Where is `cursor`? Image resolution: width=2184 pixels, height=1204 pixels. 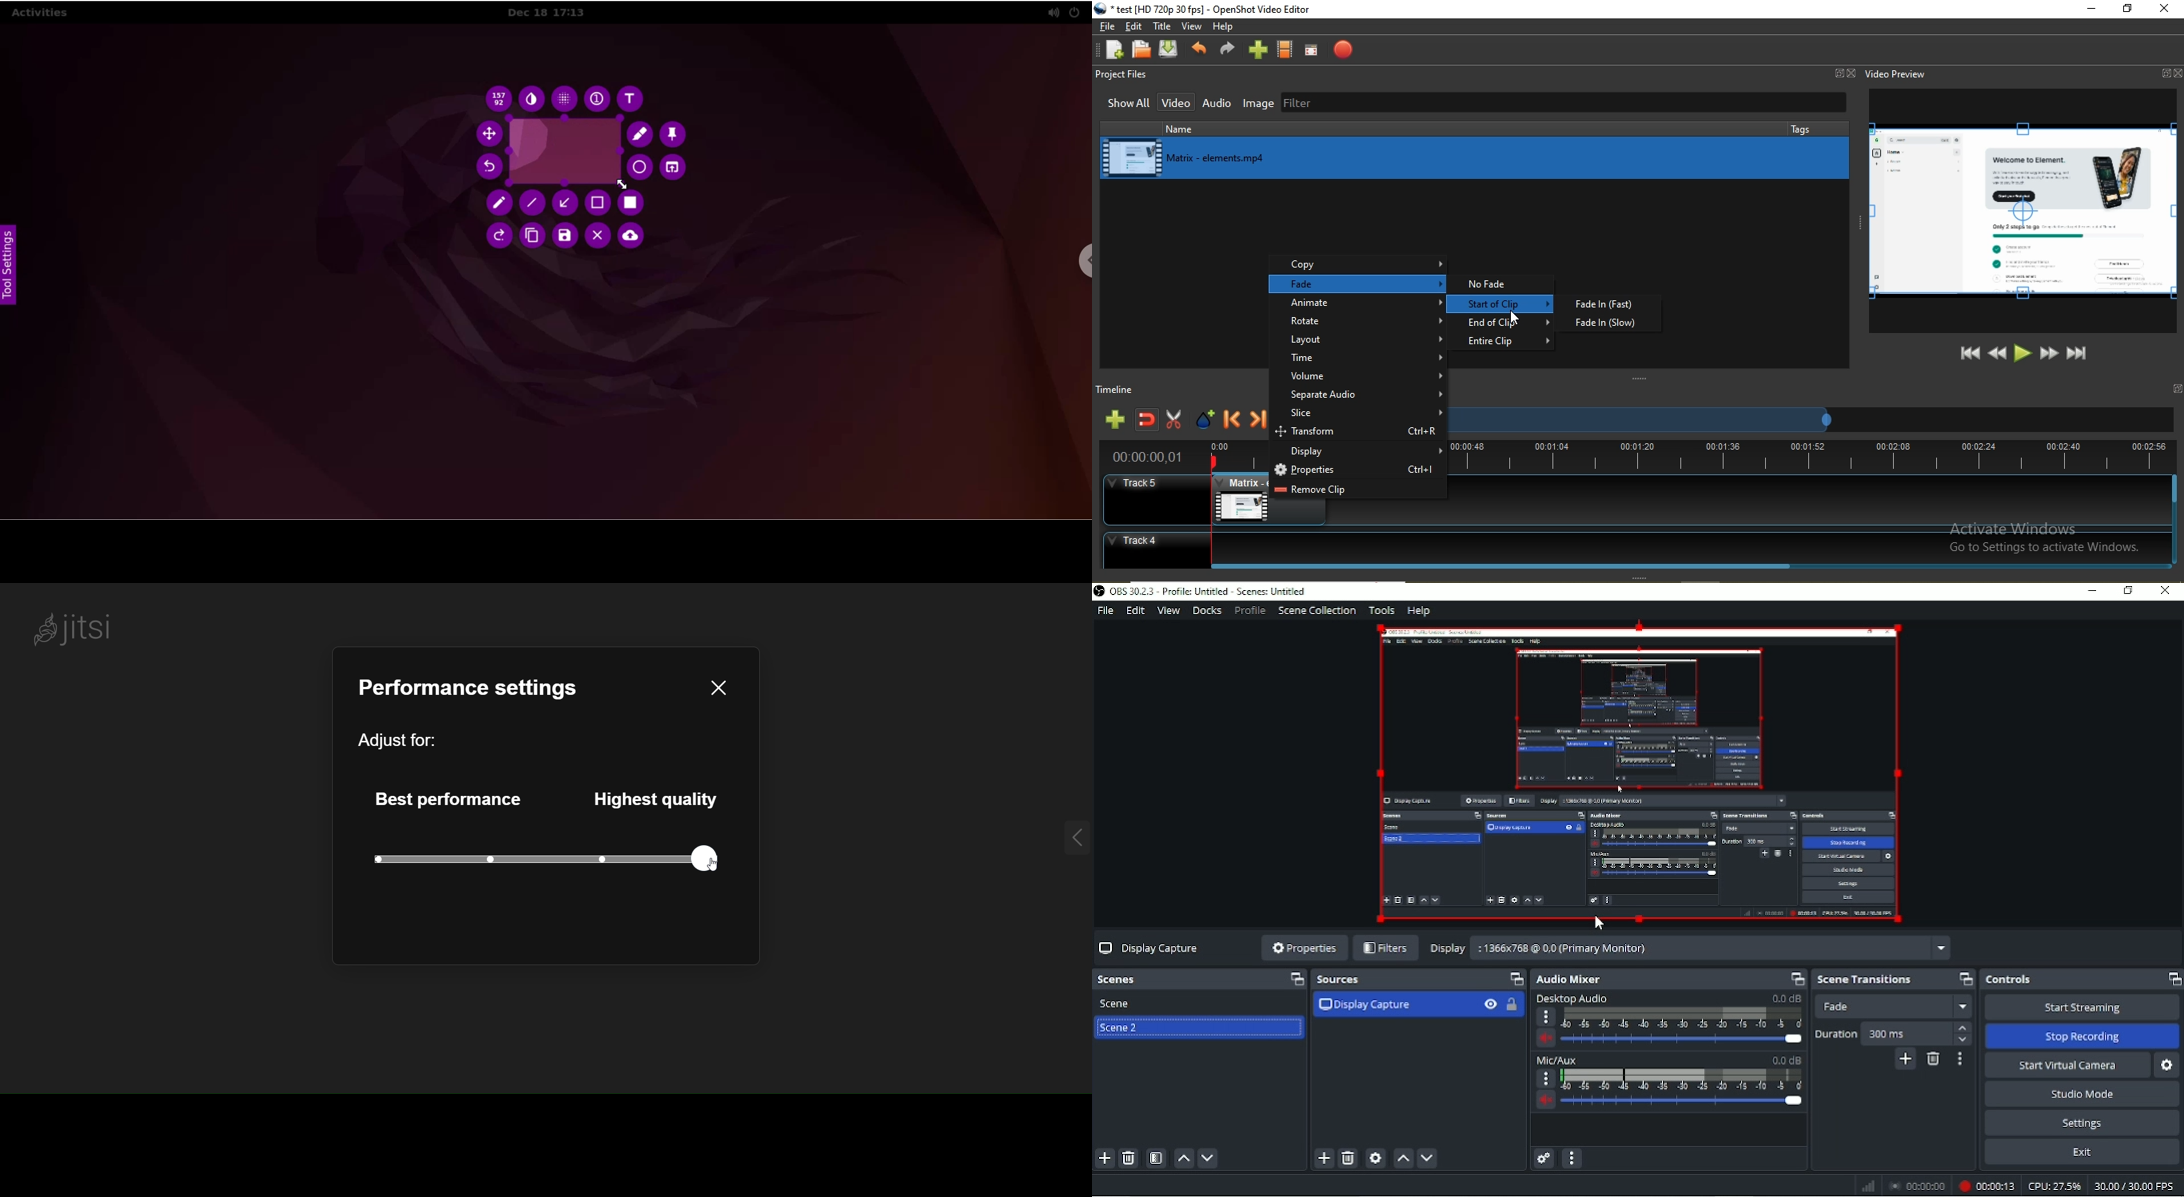
cursor is located at coordinates (1600, 923).